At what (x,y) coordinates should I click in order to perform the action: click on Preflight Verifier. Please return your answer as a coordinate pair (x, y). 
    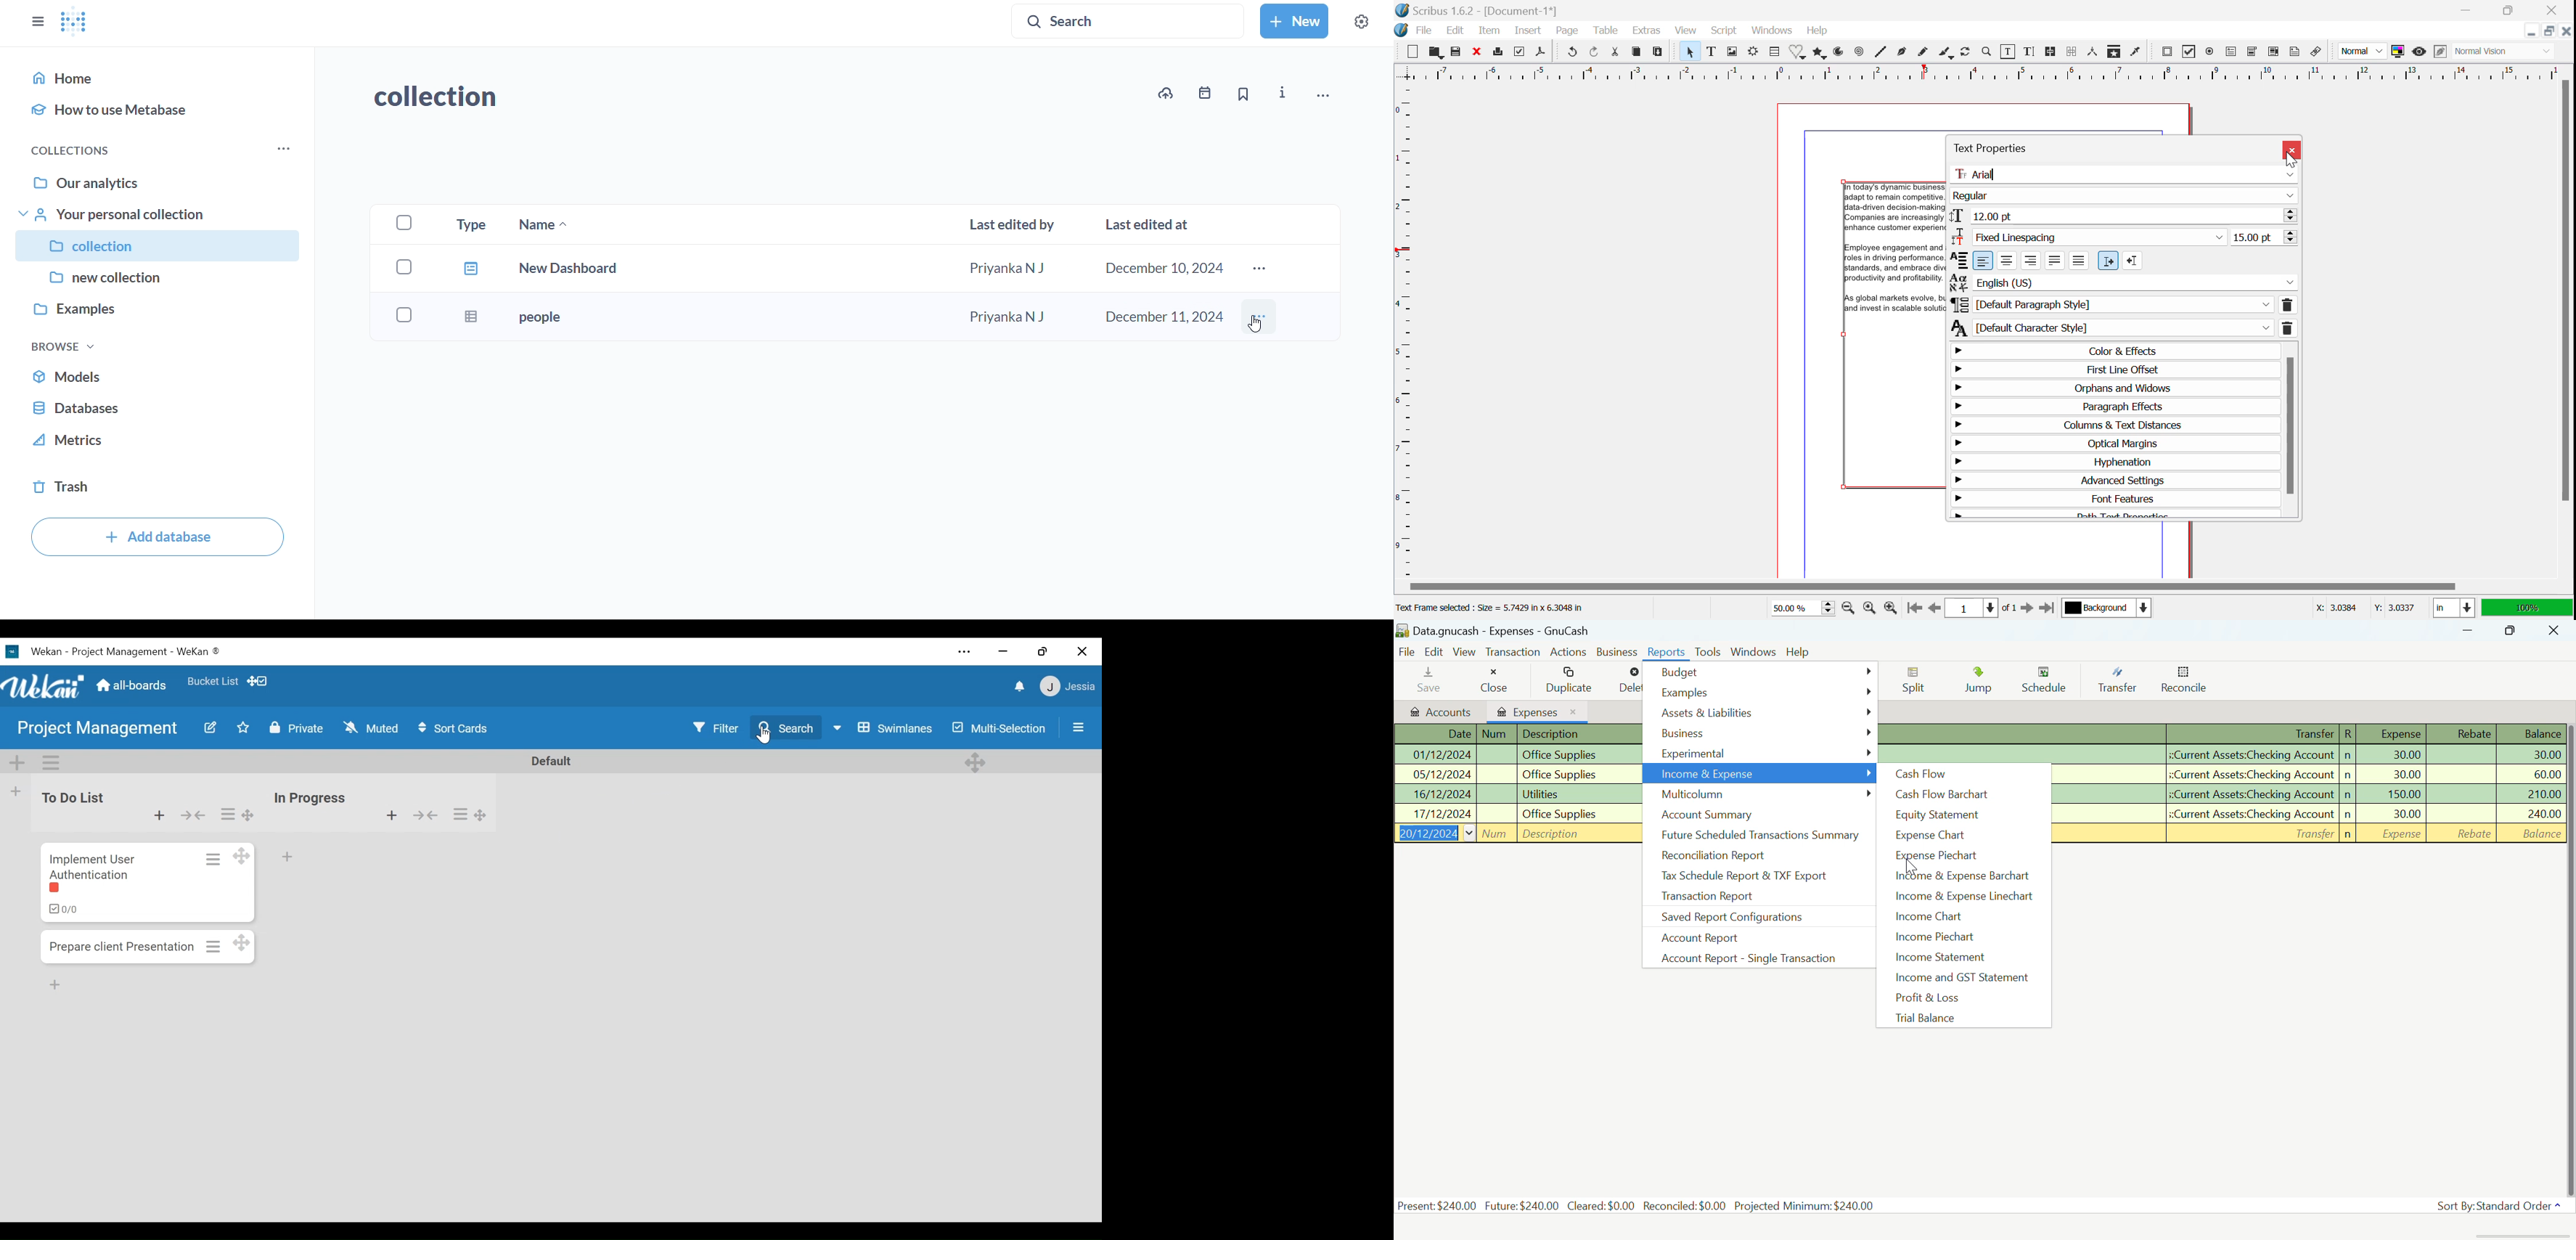
    Looking at the image, I should click on (1522, 52).